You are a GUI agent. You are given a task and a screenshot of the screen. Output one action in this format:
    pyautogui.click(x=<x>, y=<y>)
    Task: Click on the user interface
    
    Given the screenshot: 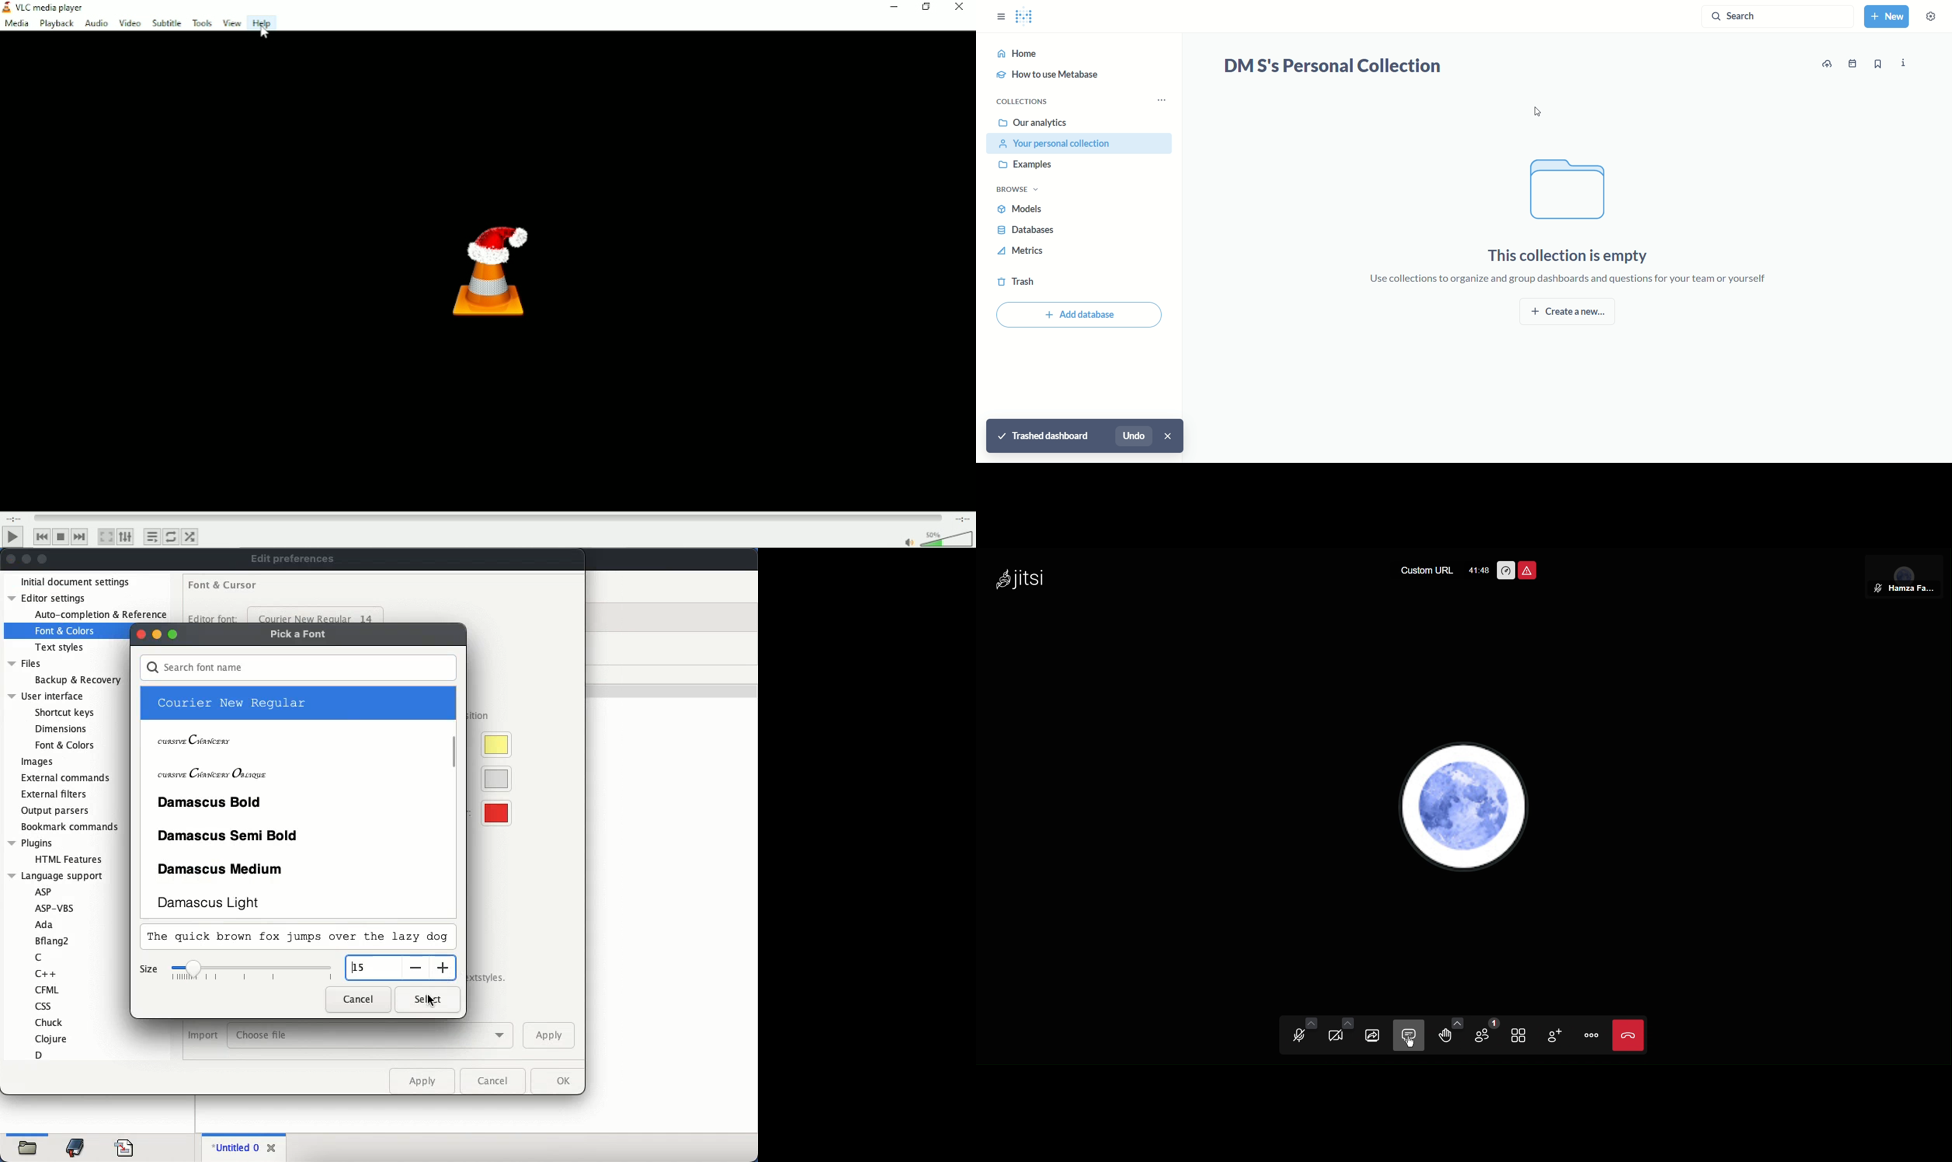 What is the action you would take?
    pyautogui.click(x=47, y=696)
    